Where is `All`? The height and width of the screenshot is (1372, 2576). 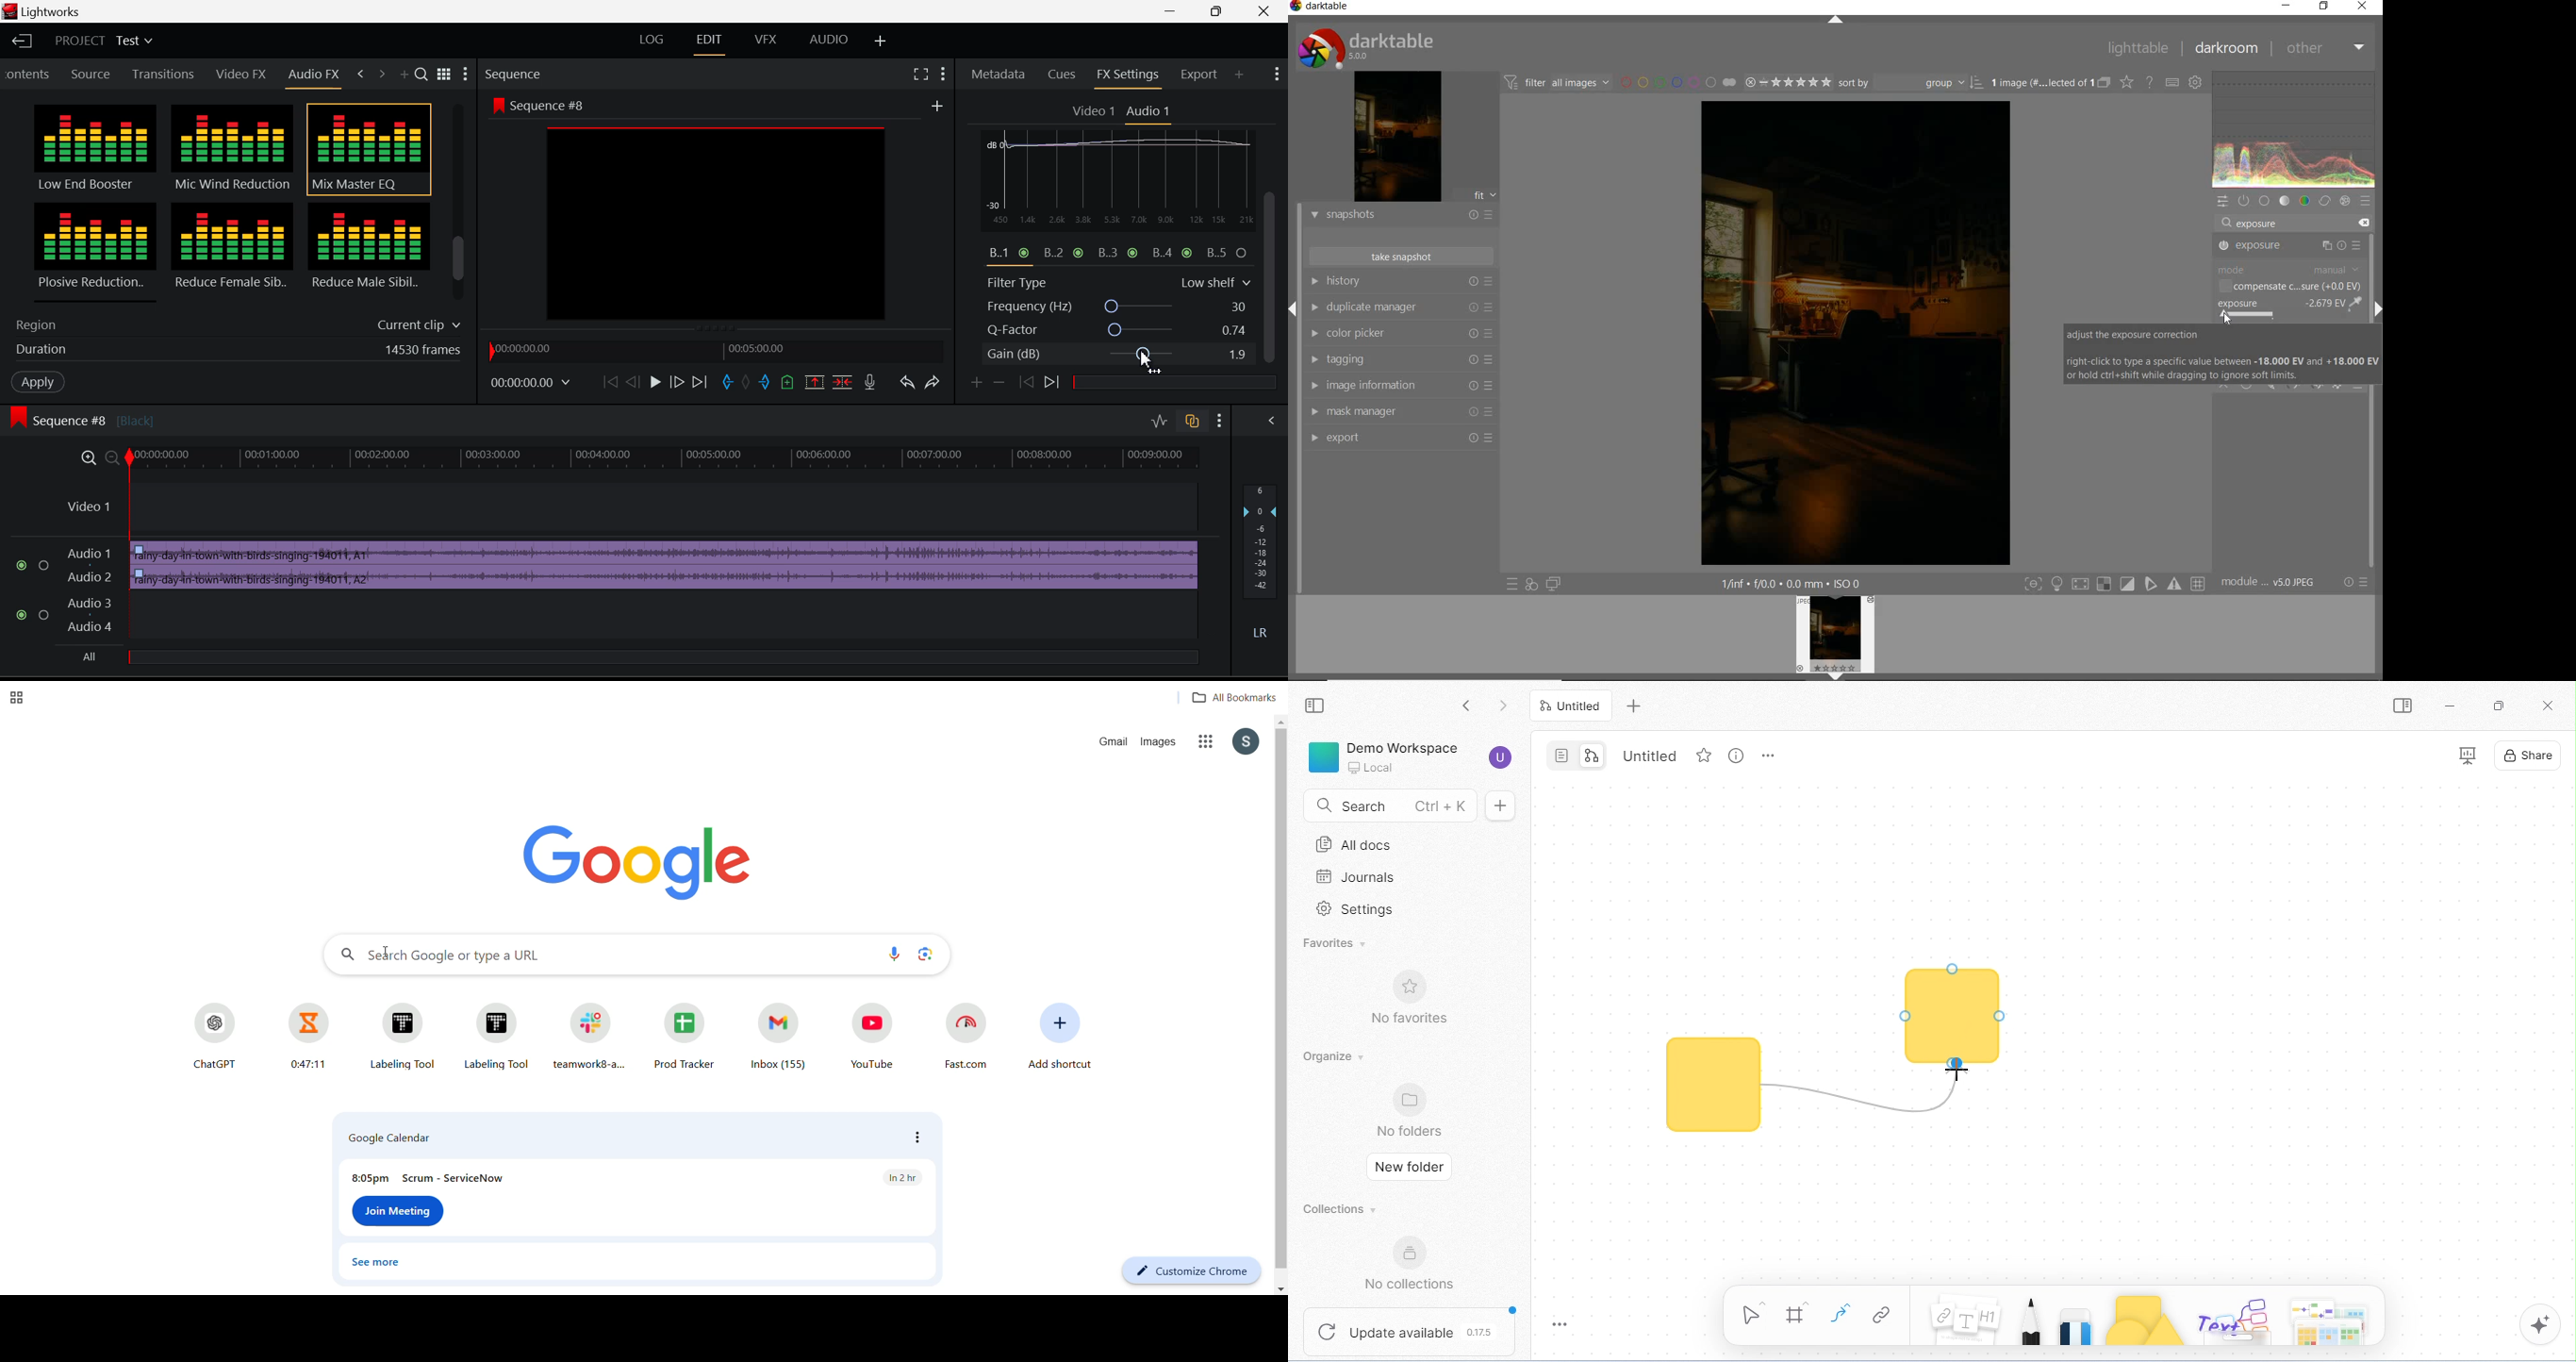
All is located at coordinates (96, 656).